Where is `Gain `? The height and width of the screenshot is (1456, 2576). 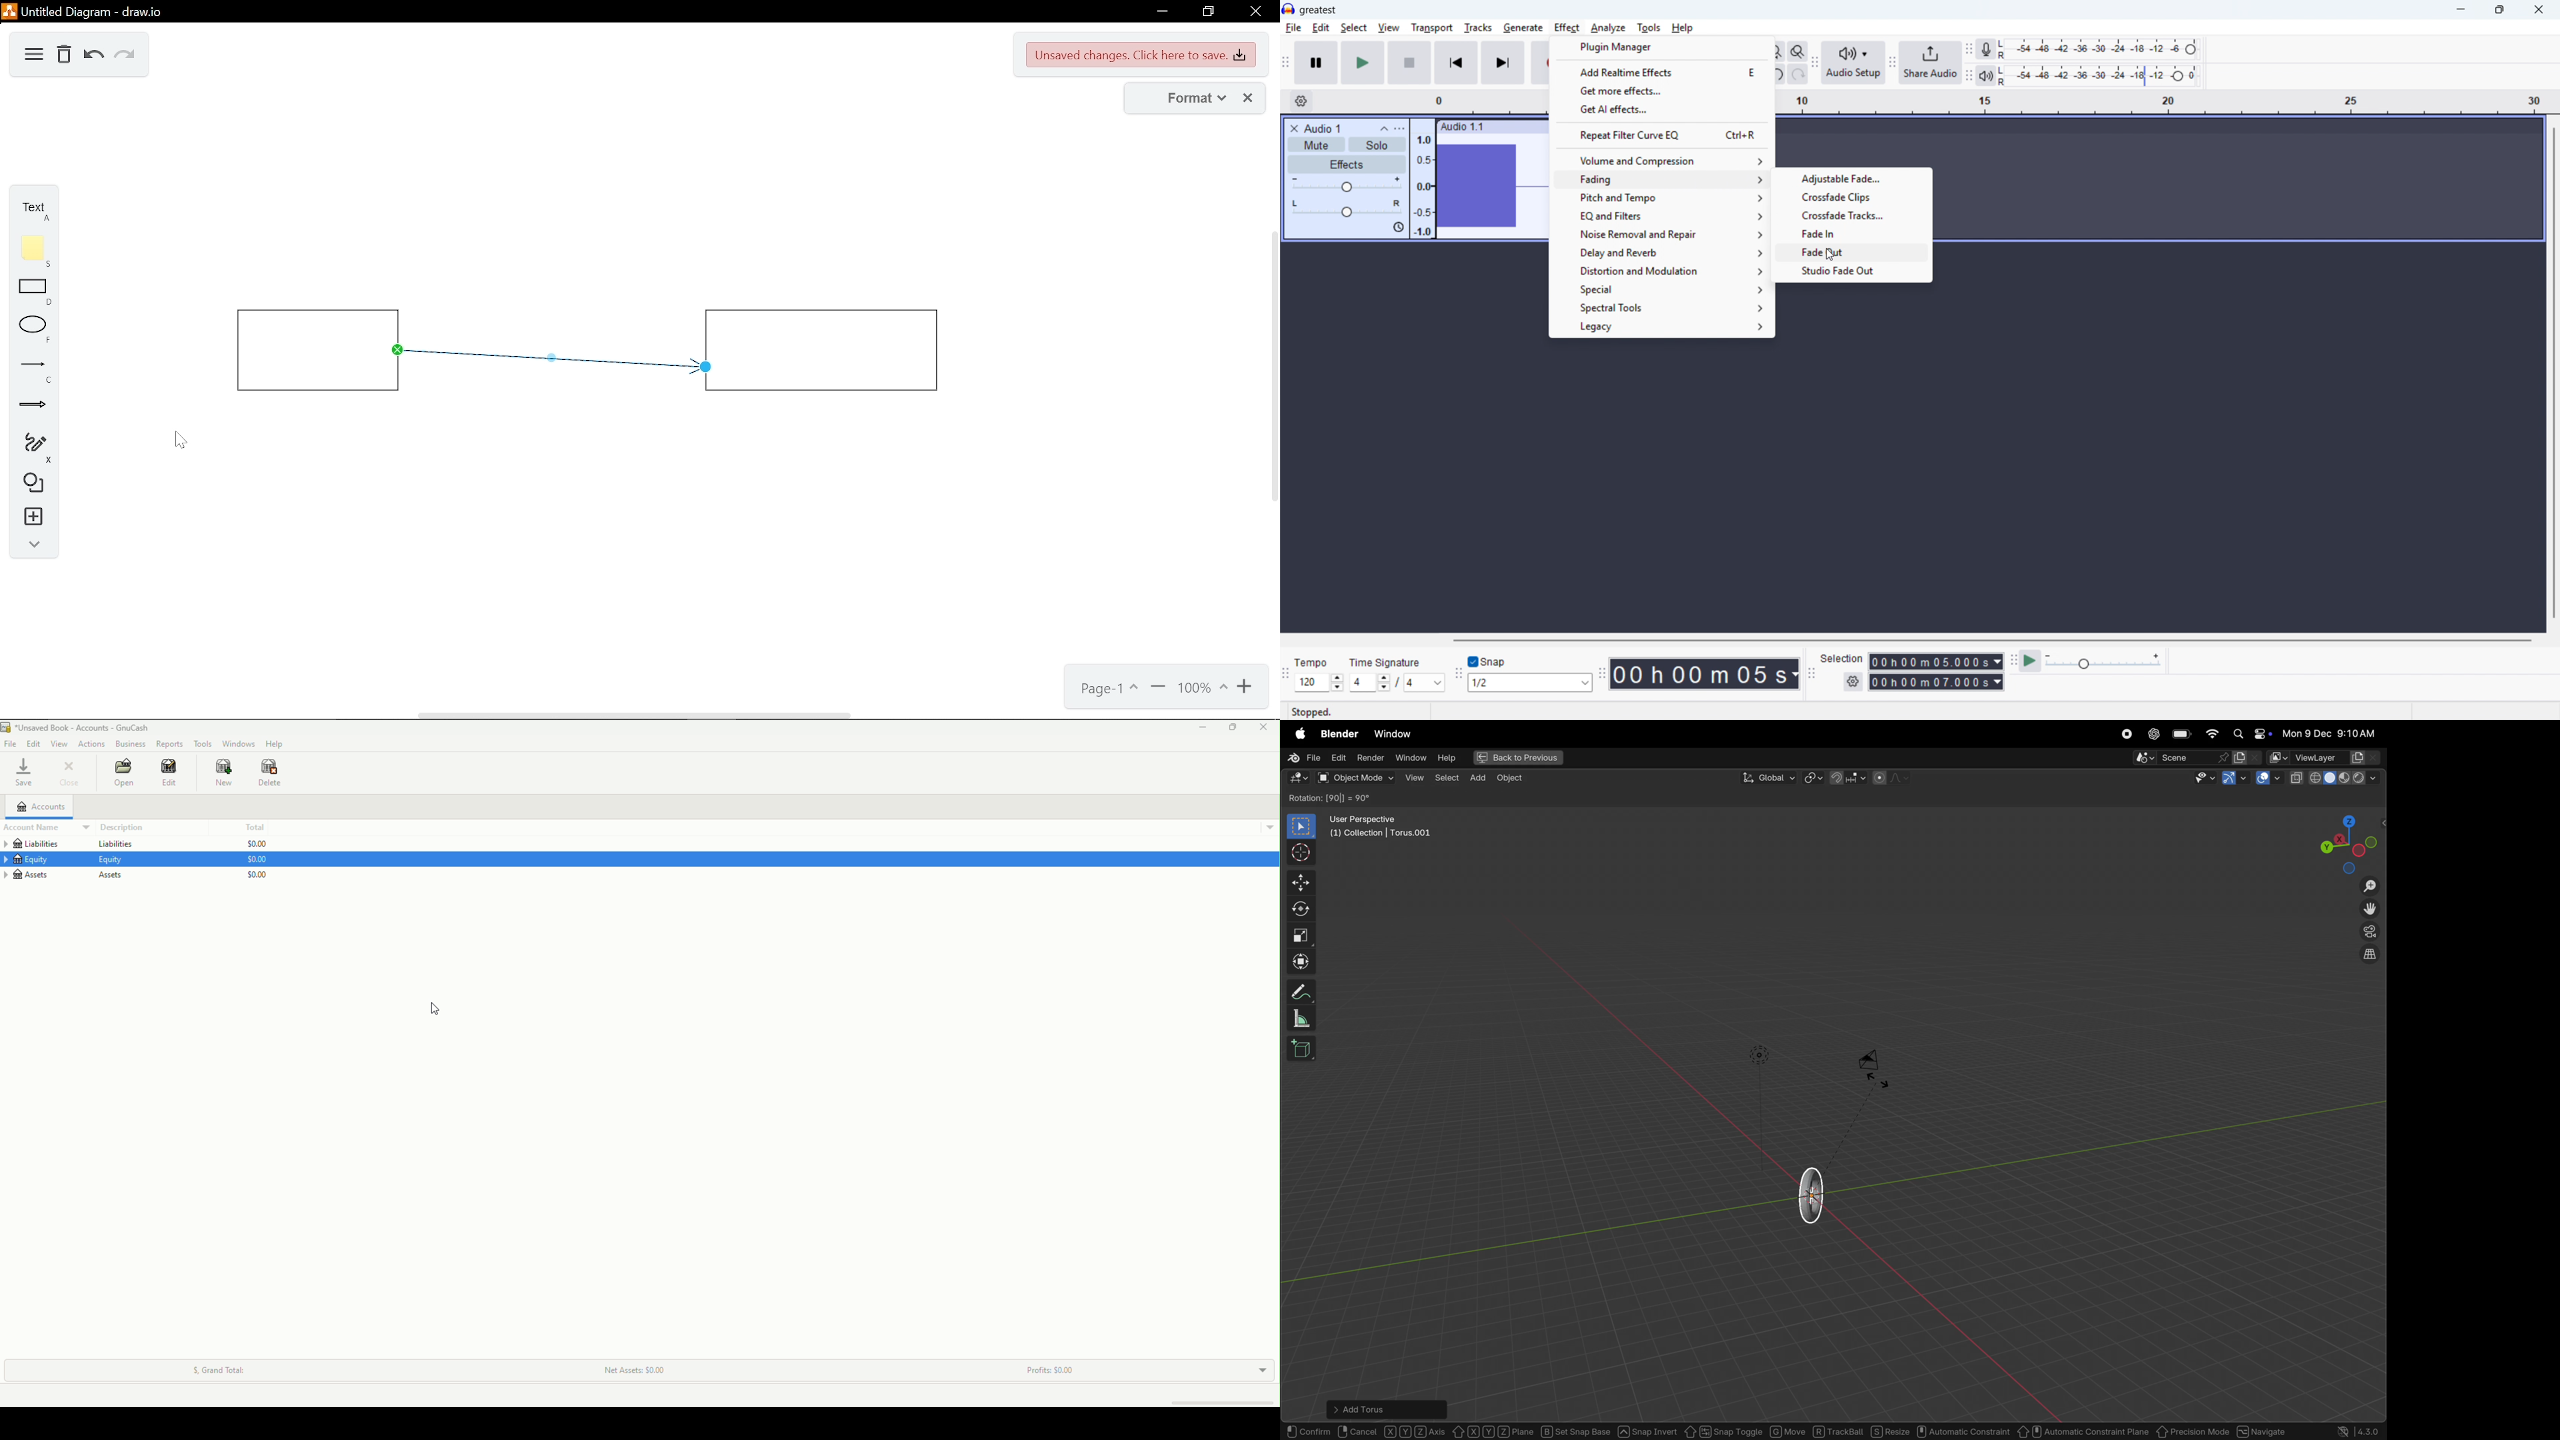 Gain  is located at coordinates (1347, 185).